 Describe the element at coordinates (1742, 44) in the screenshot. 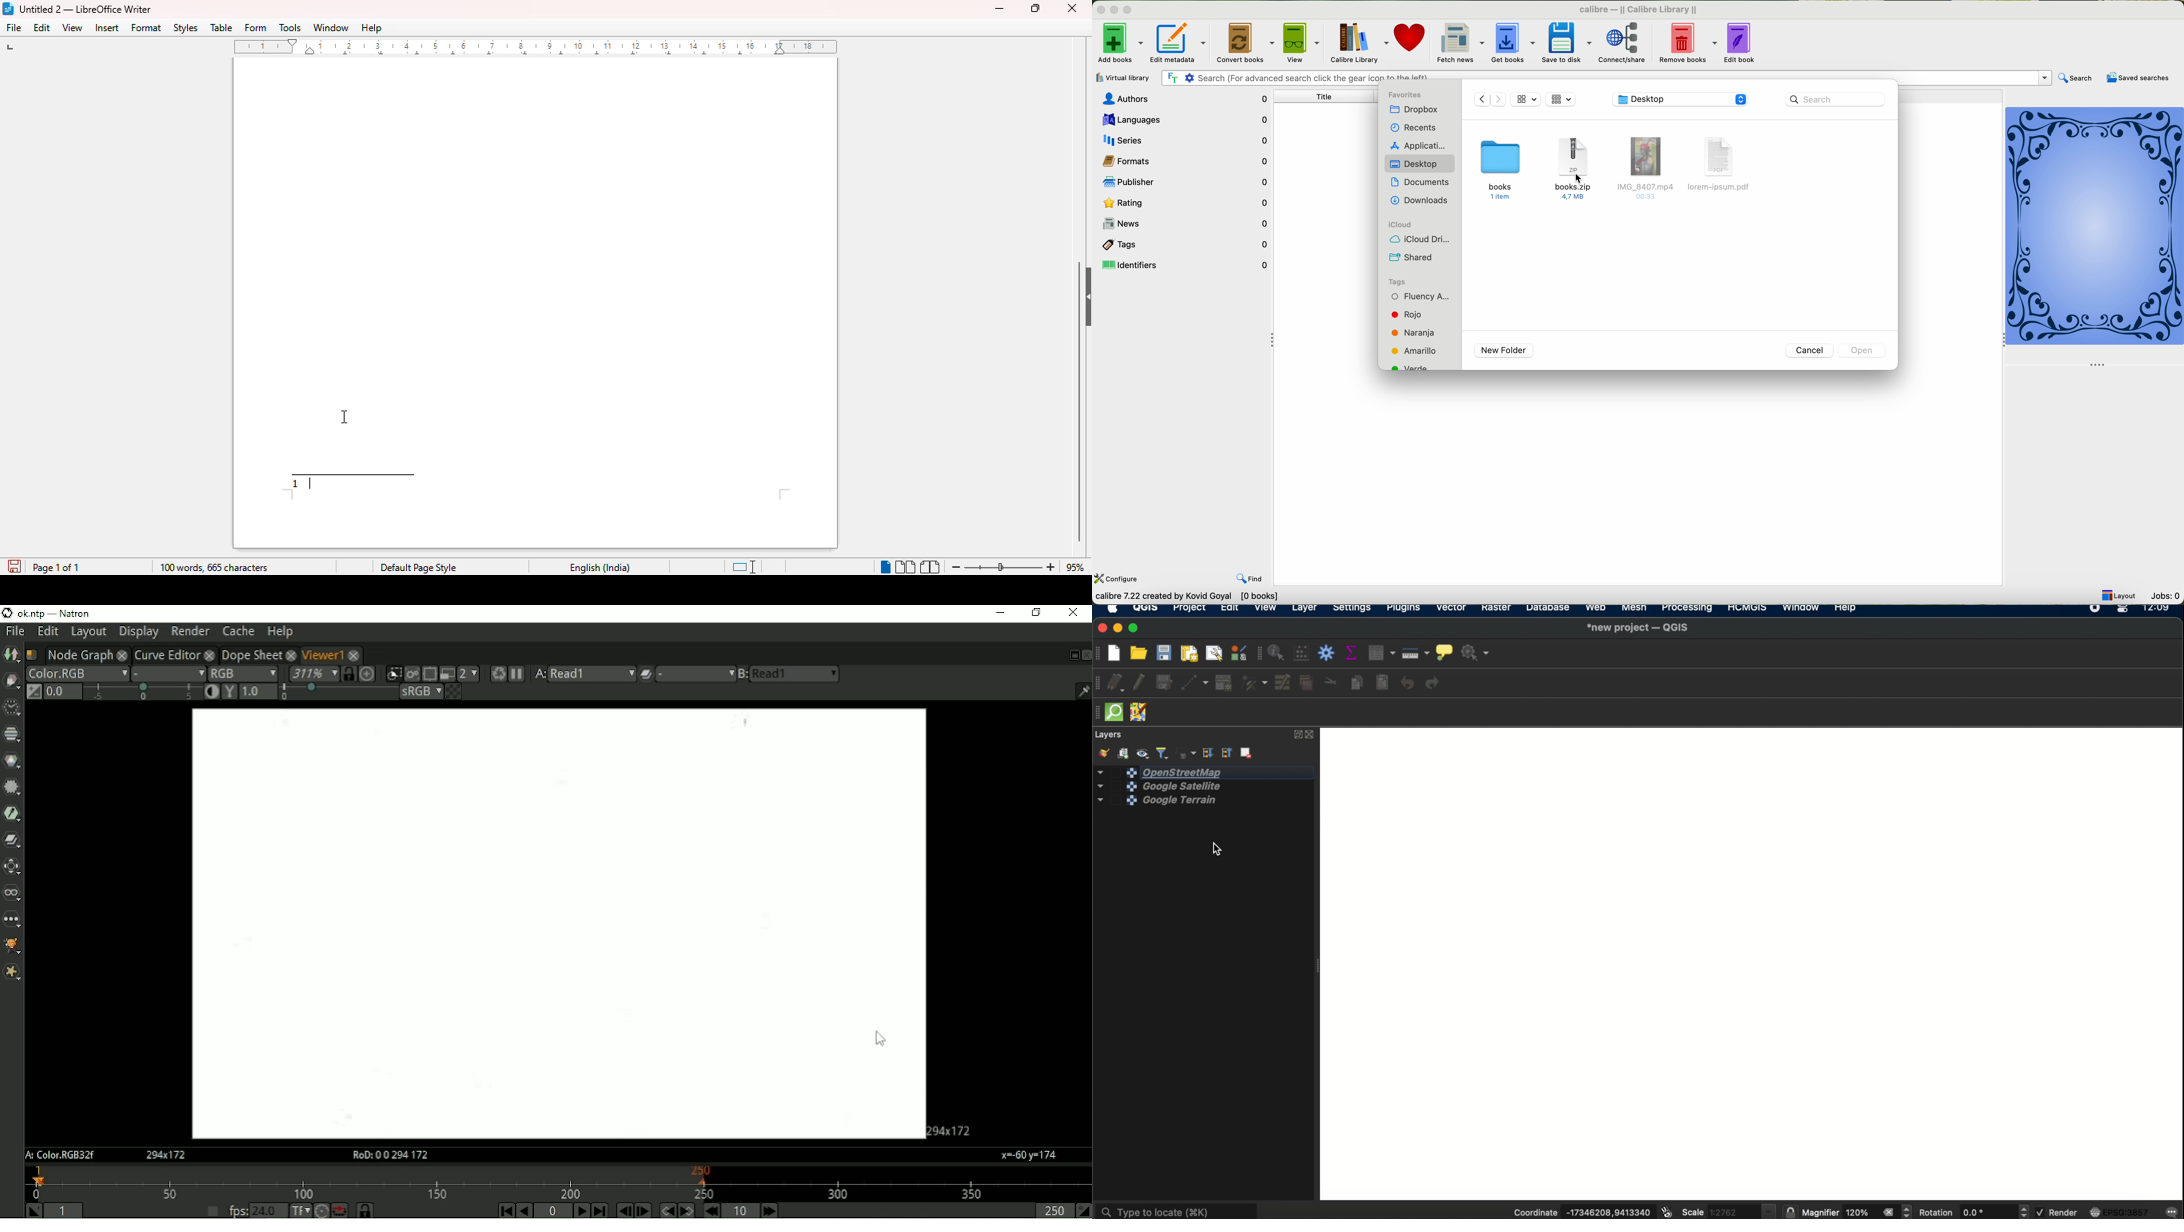

I see `edit book` at that location.